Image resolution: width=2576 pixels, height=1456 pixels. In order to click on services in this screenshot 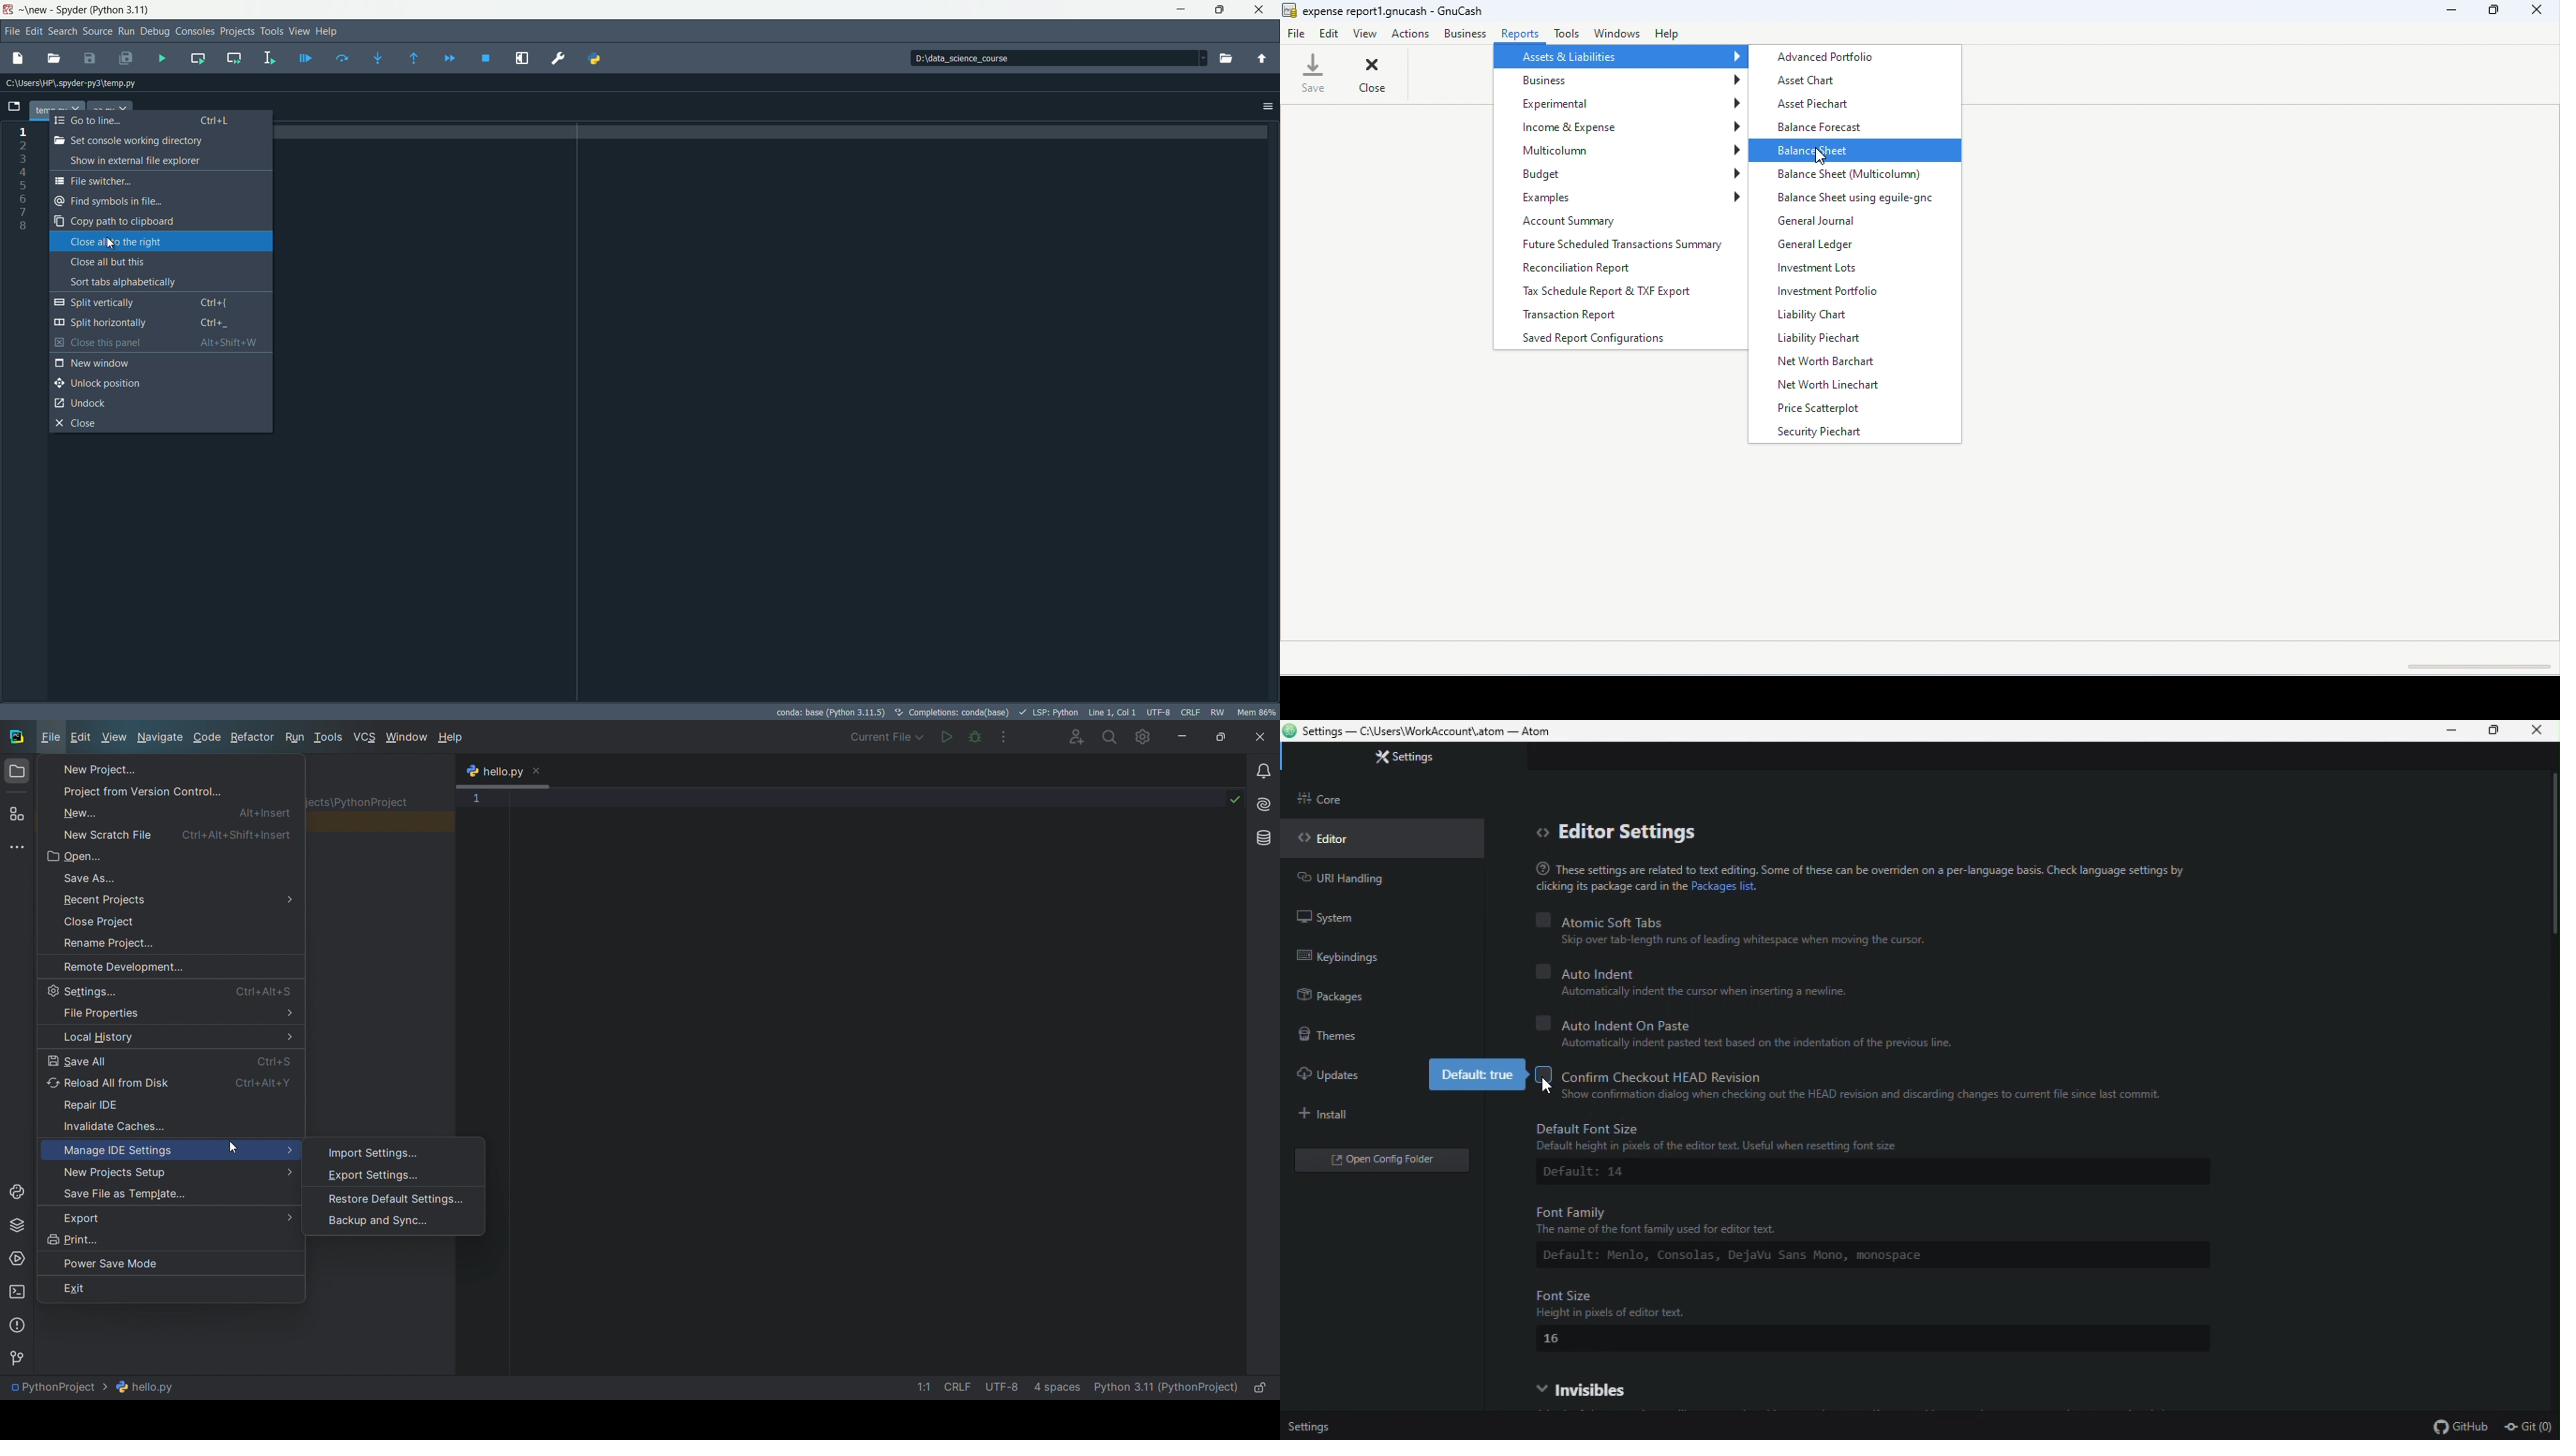, I will do `click(17, 1261)`.